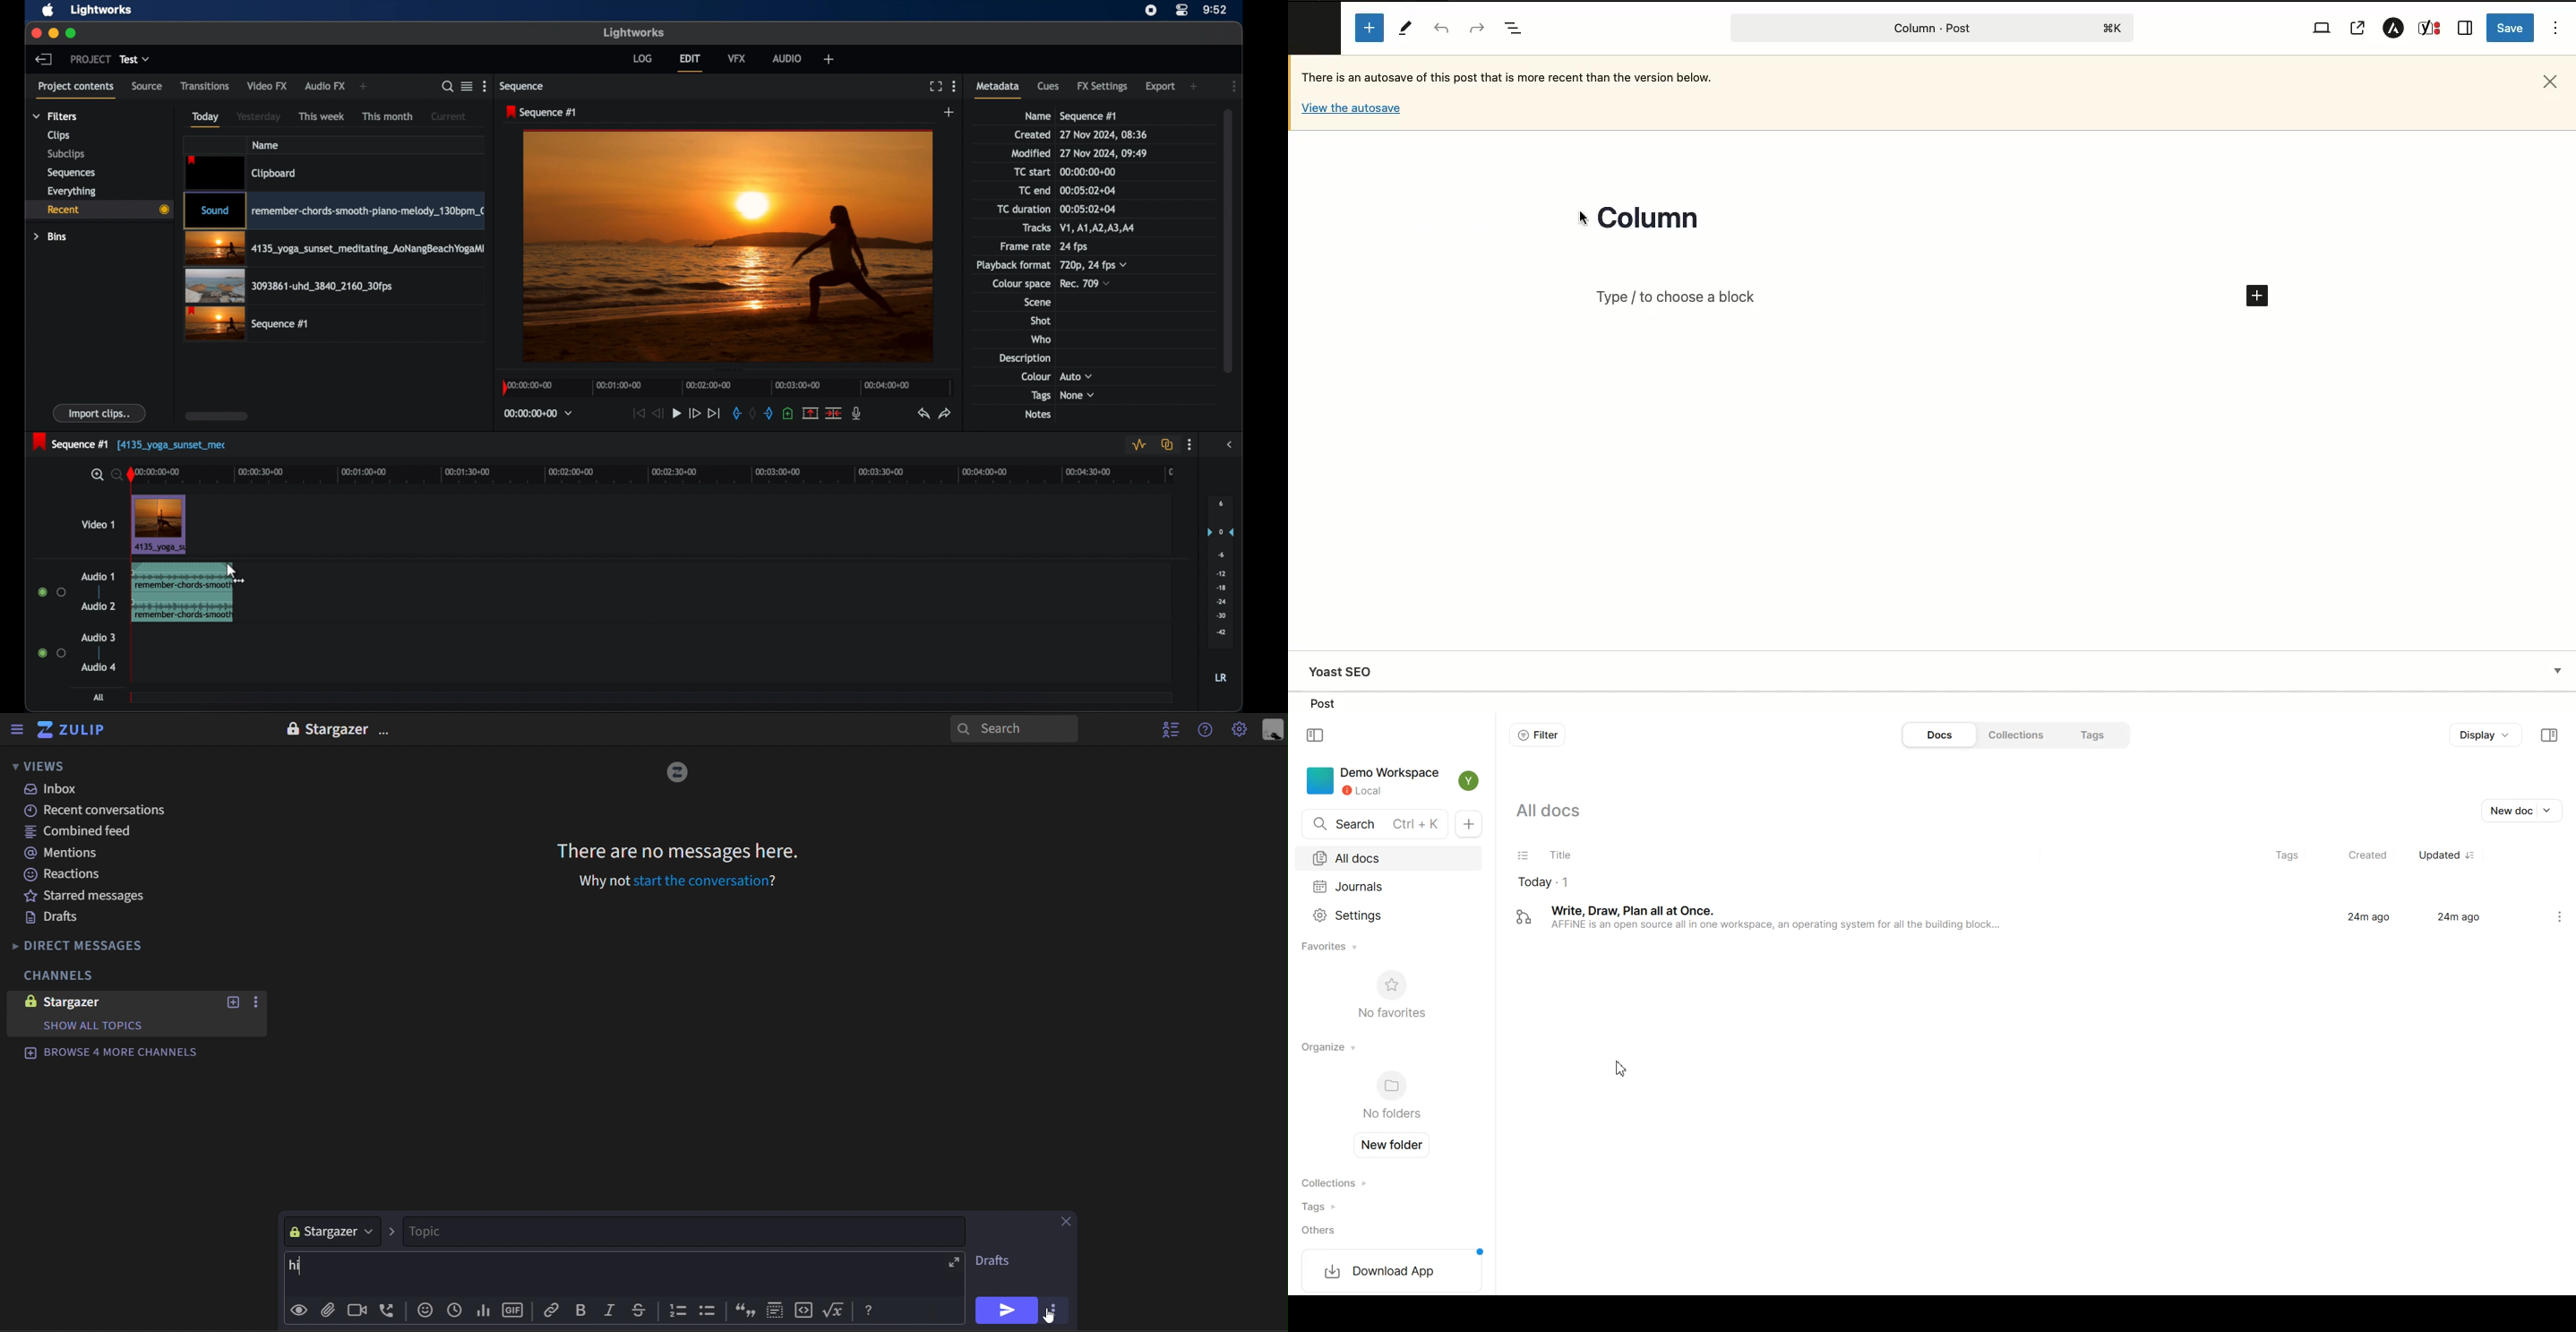 The width and height of the screenshot is (2576, 1344). I want to click on Cursor, so click(1623, 1070).